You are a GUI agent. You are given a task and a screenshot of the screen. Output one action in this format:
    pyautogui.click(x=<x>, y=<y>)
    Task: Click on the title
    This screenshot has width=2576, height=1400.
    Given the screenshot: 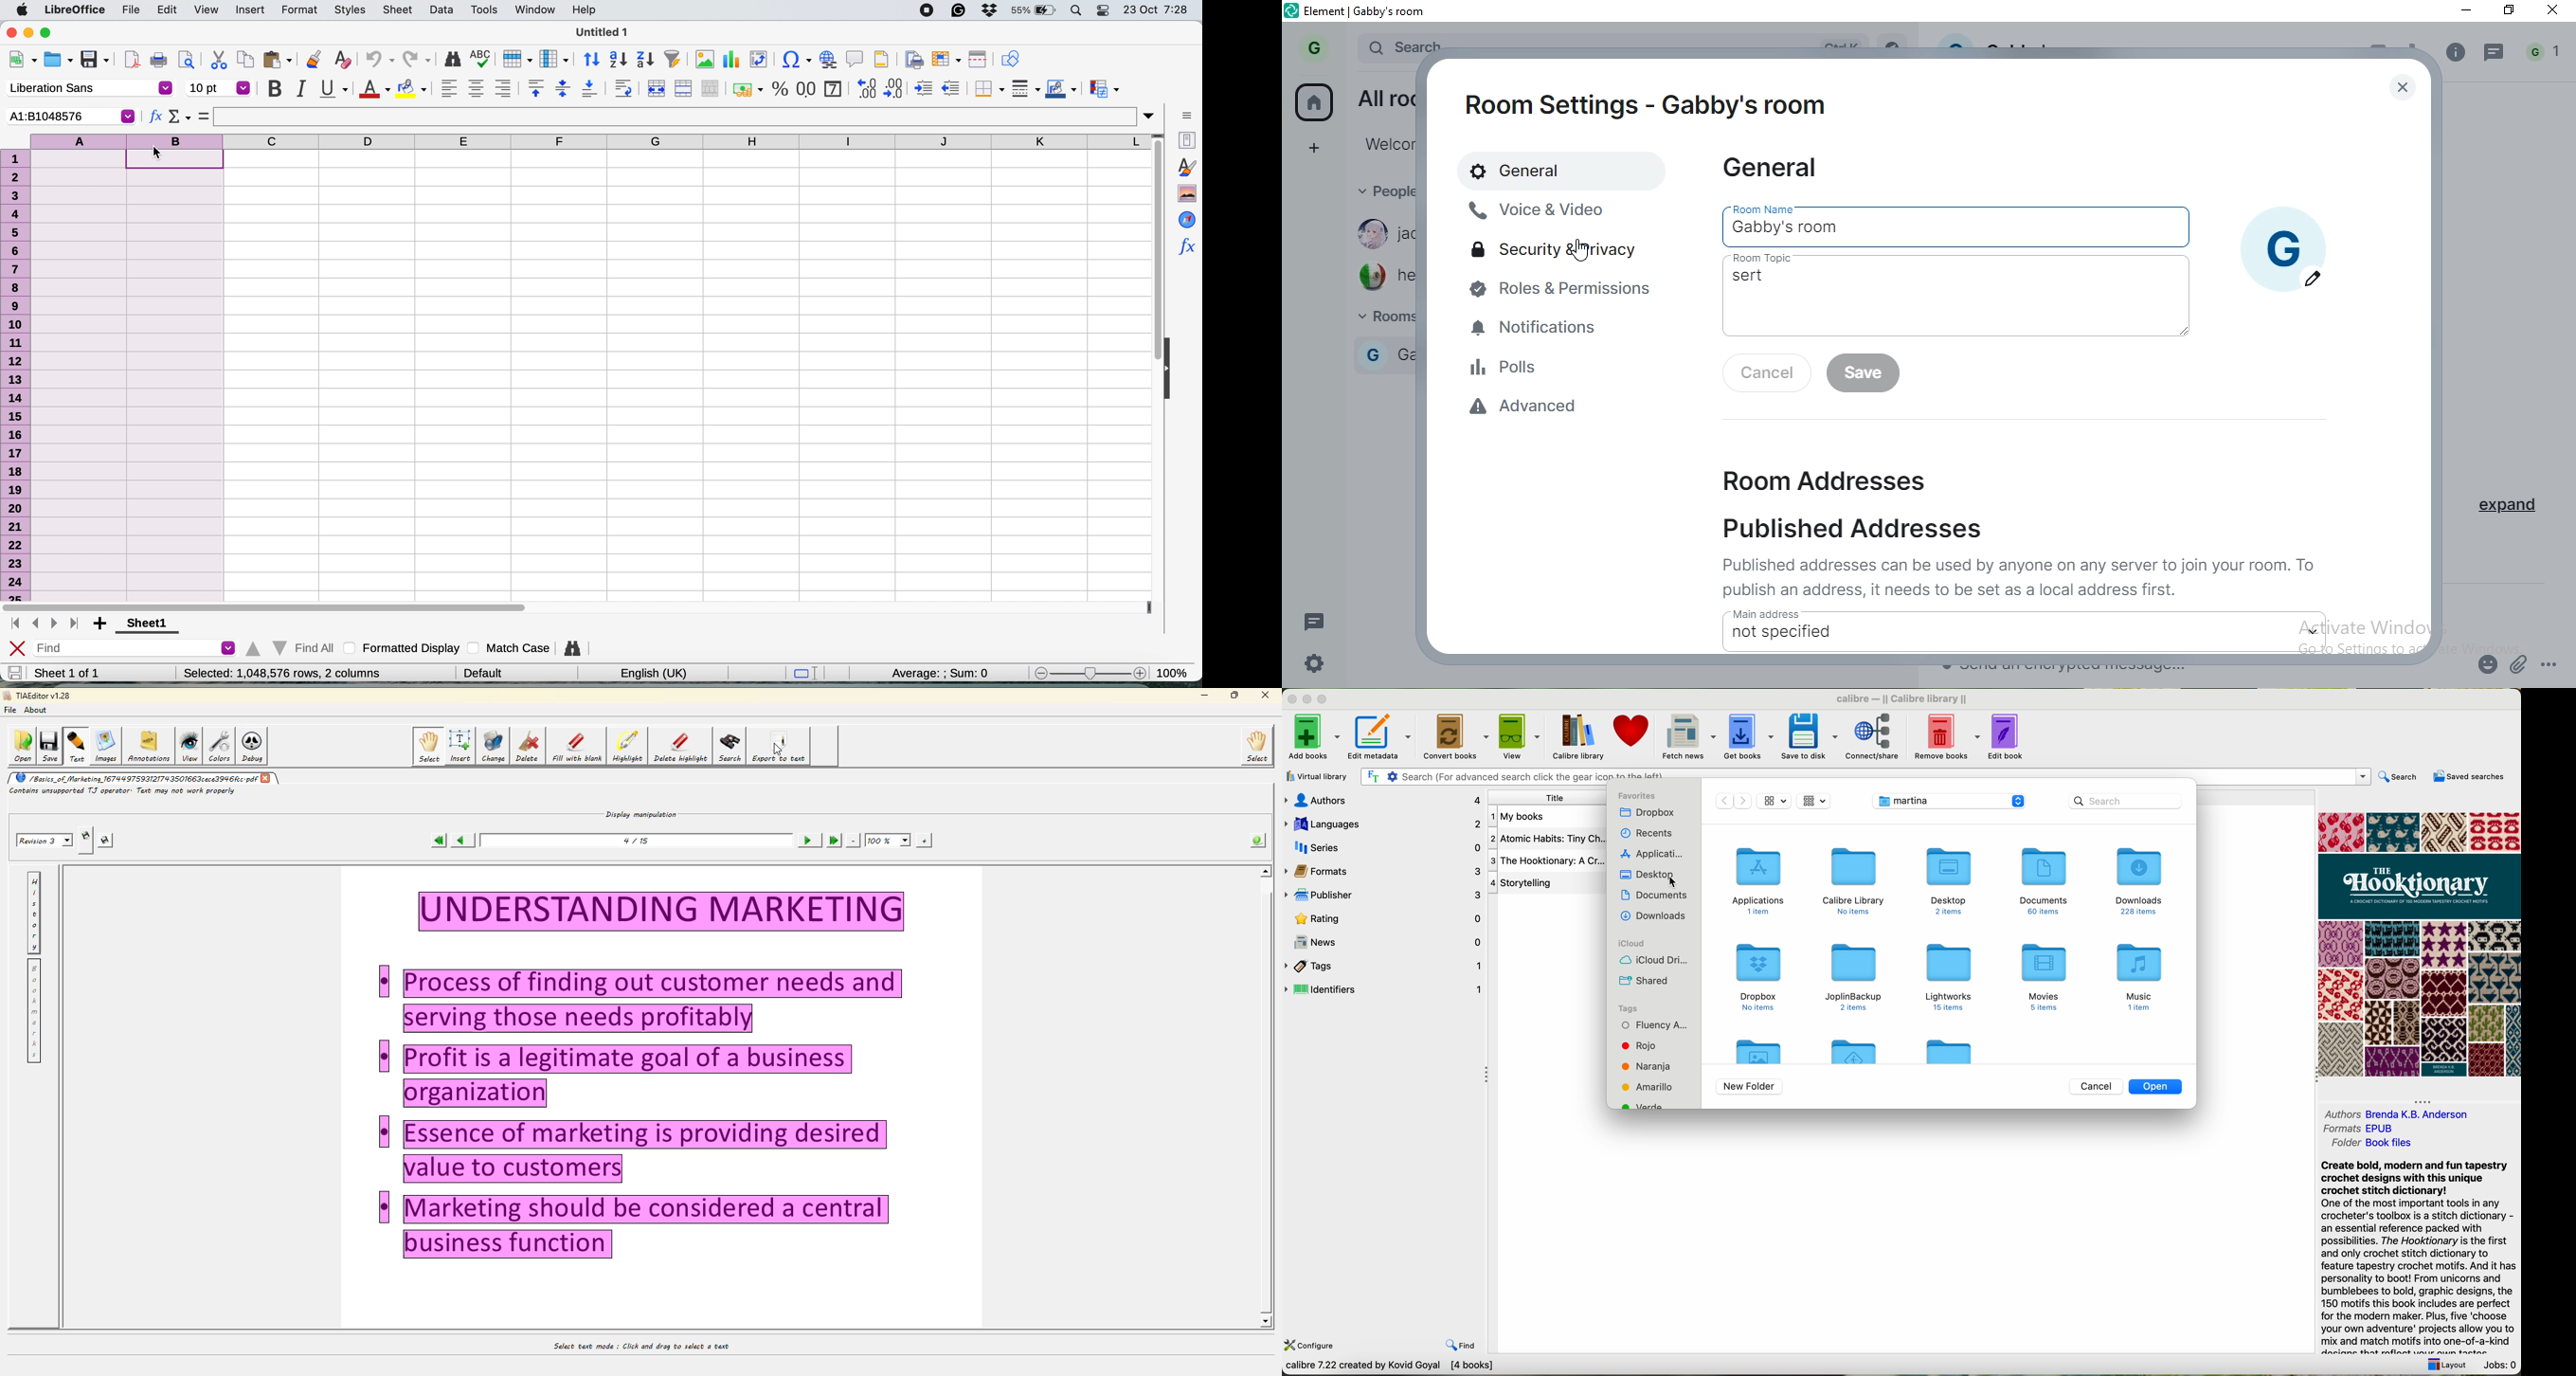 What is the action you would take?
    pyautogui.click(x=1550, y=798)
    